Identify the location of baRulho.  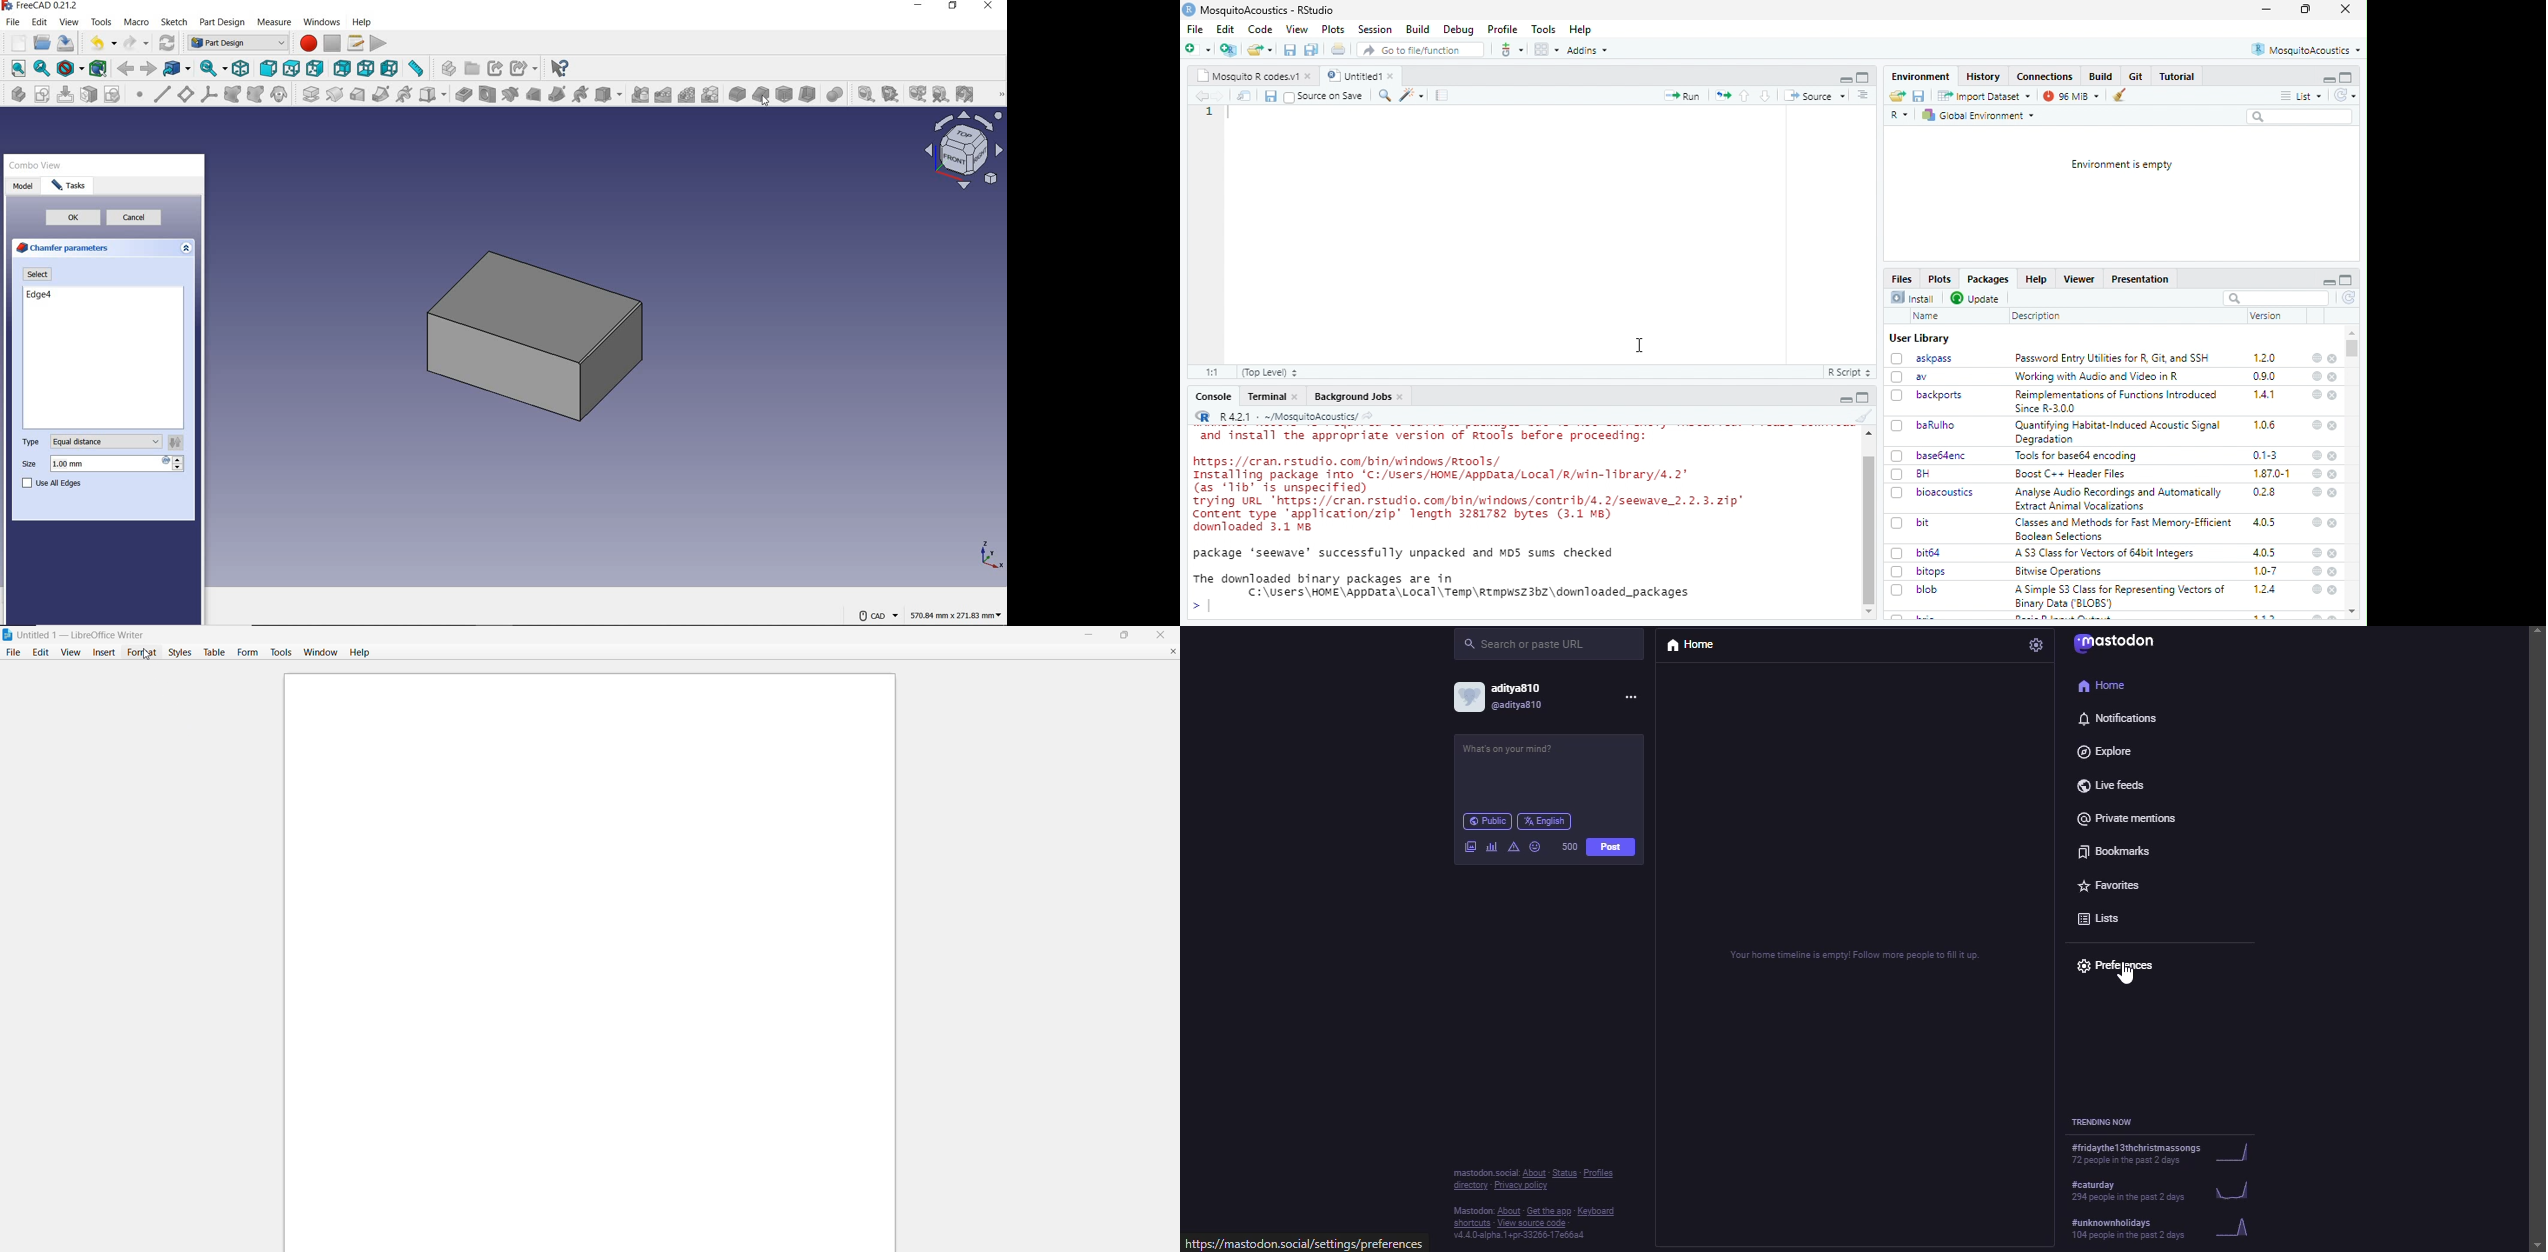
(1937, 424).